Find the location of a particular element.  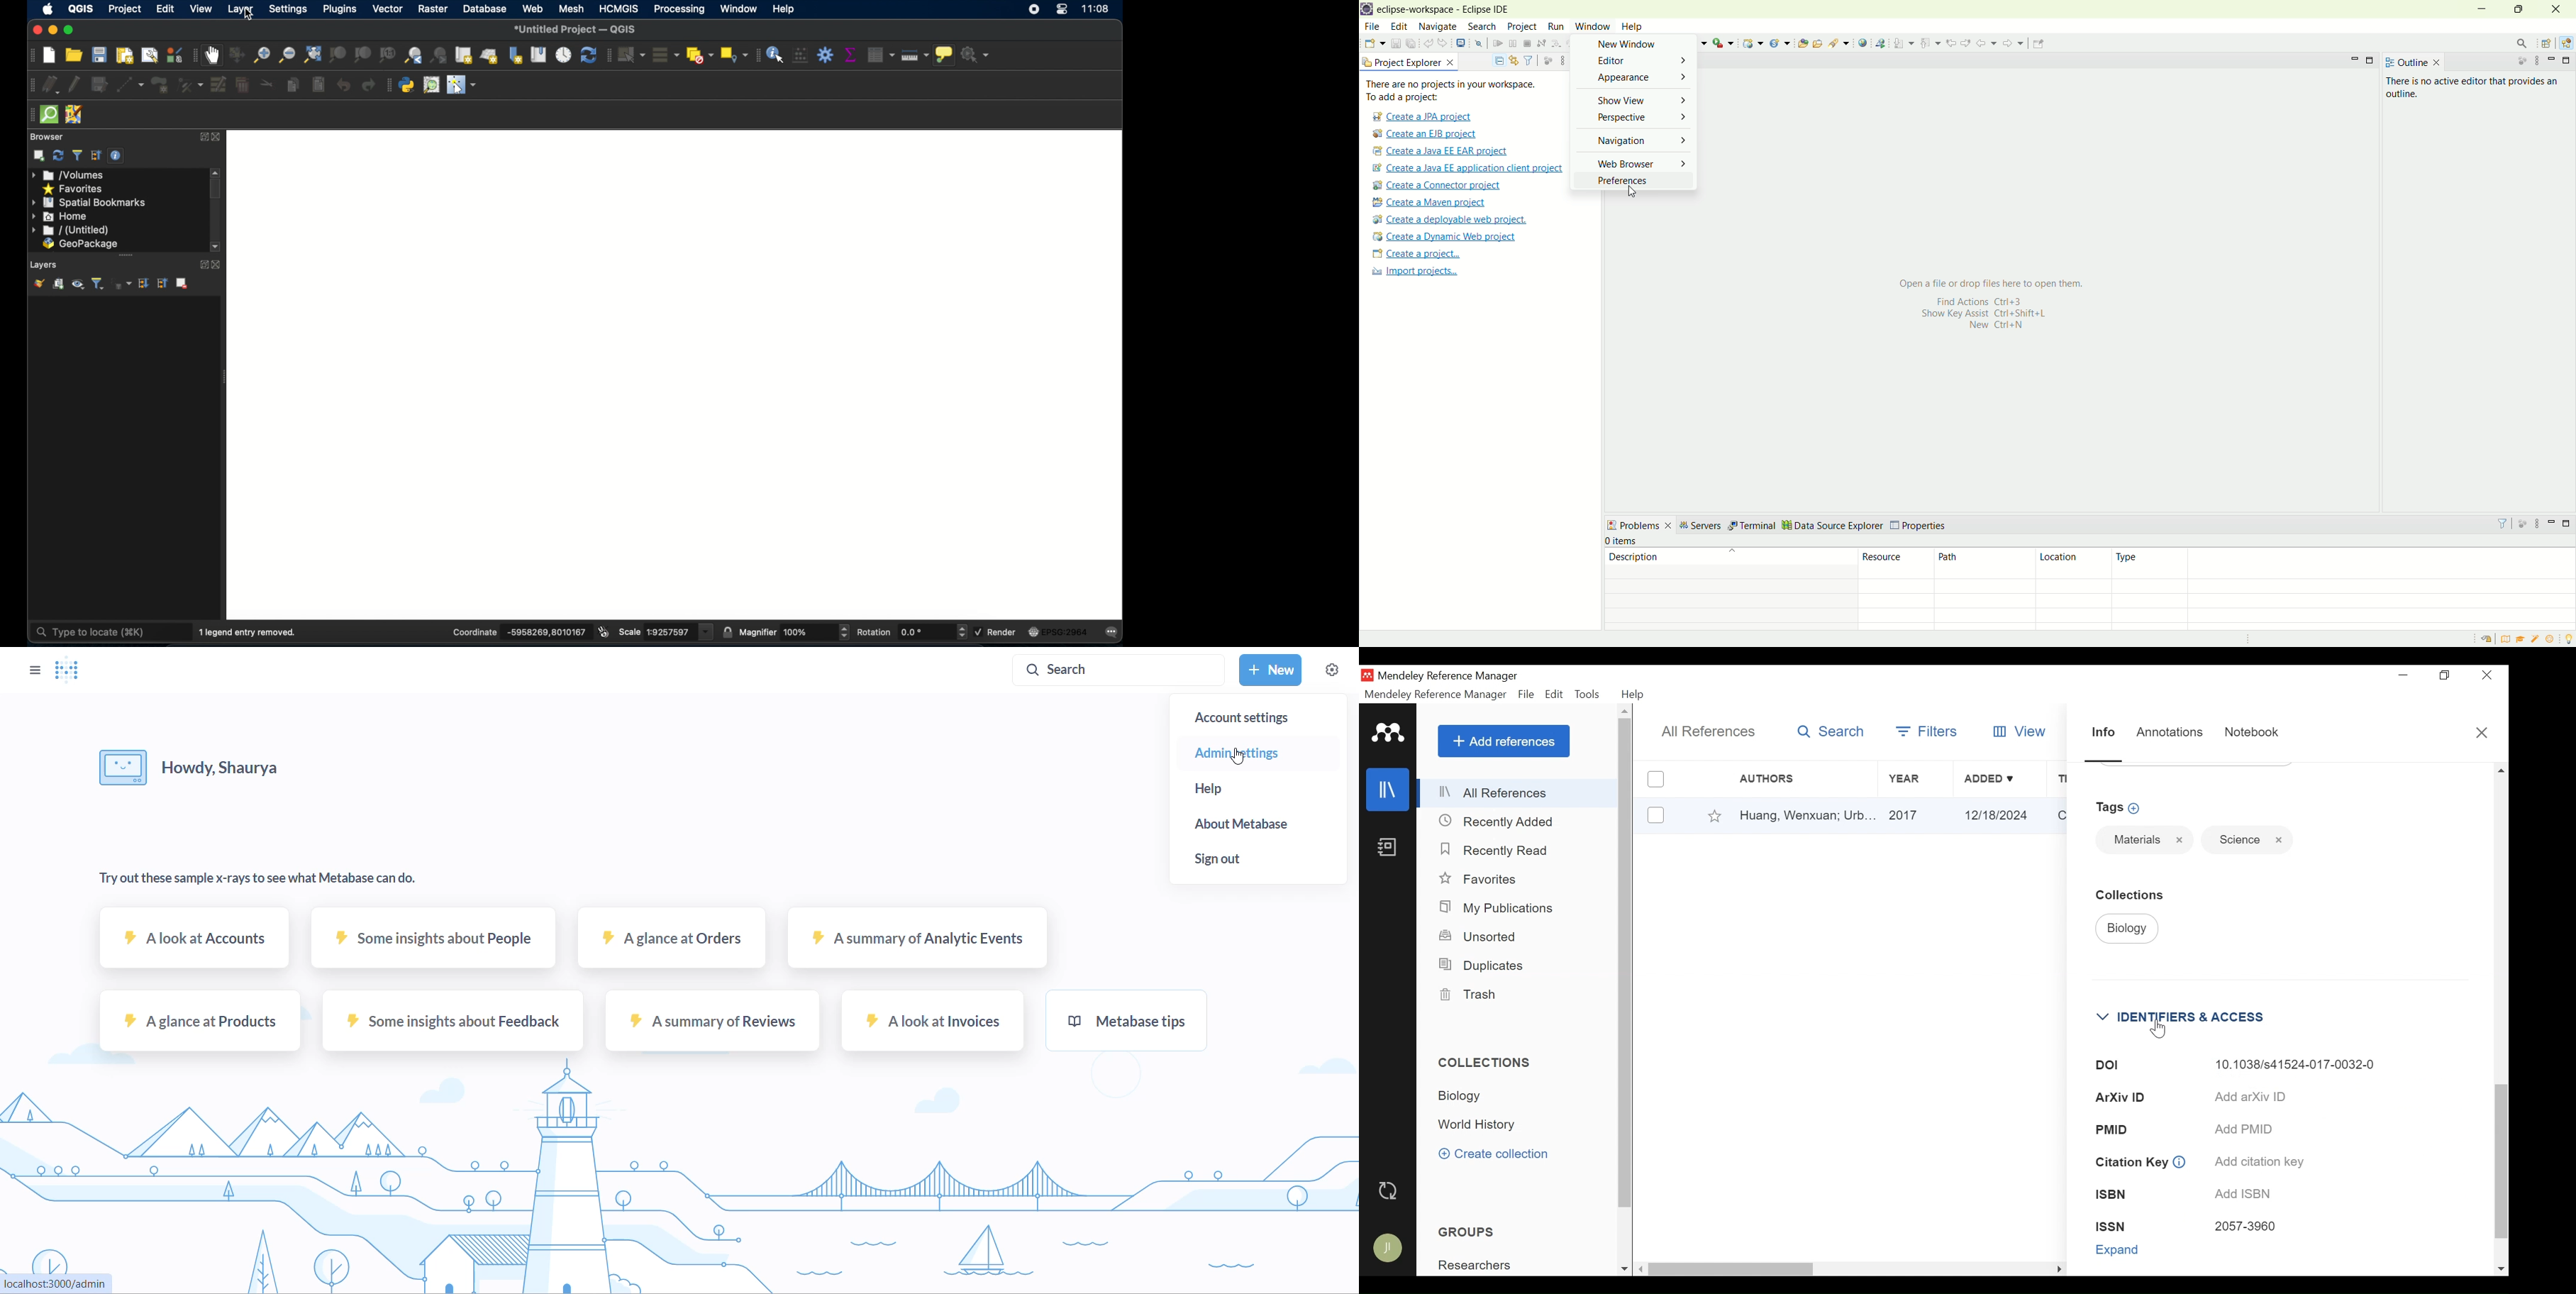

create a JPA project is located at coordinates (1420, 117).